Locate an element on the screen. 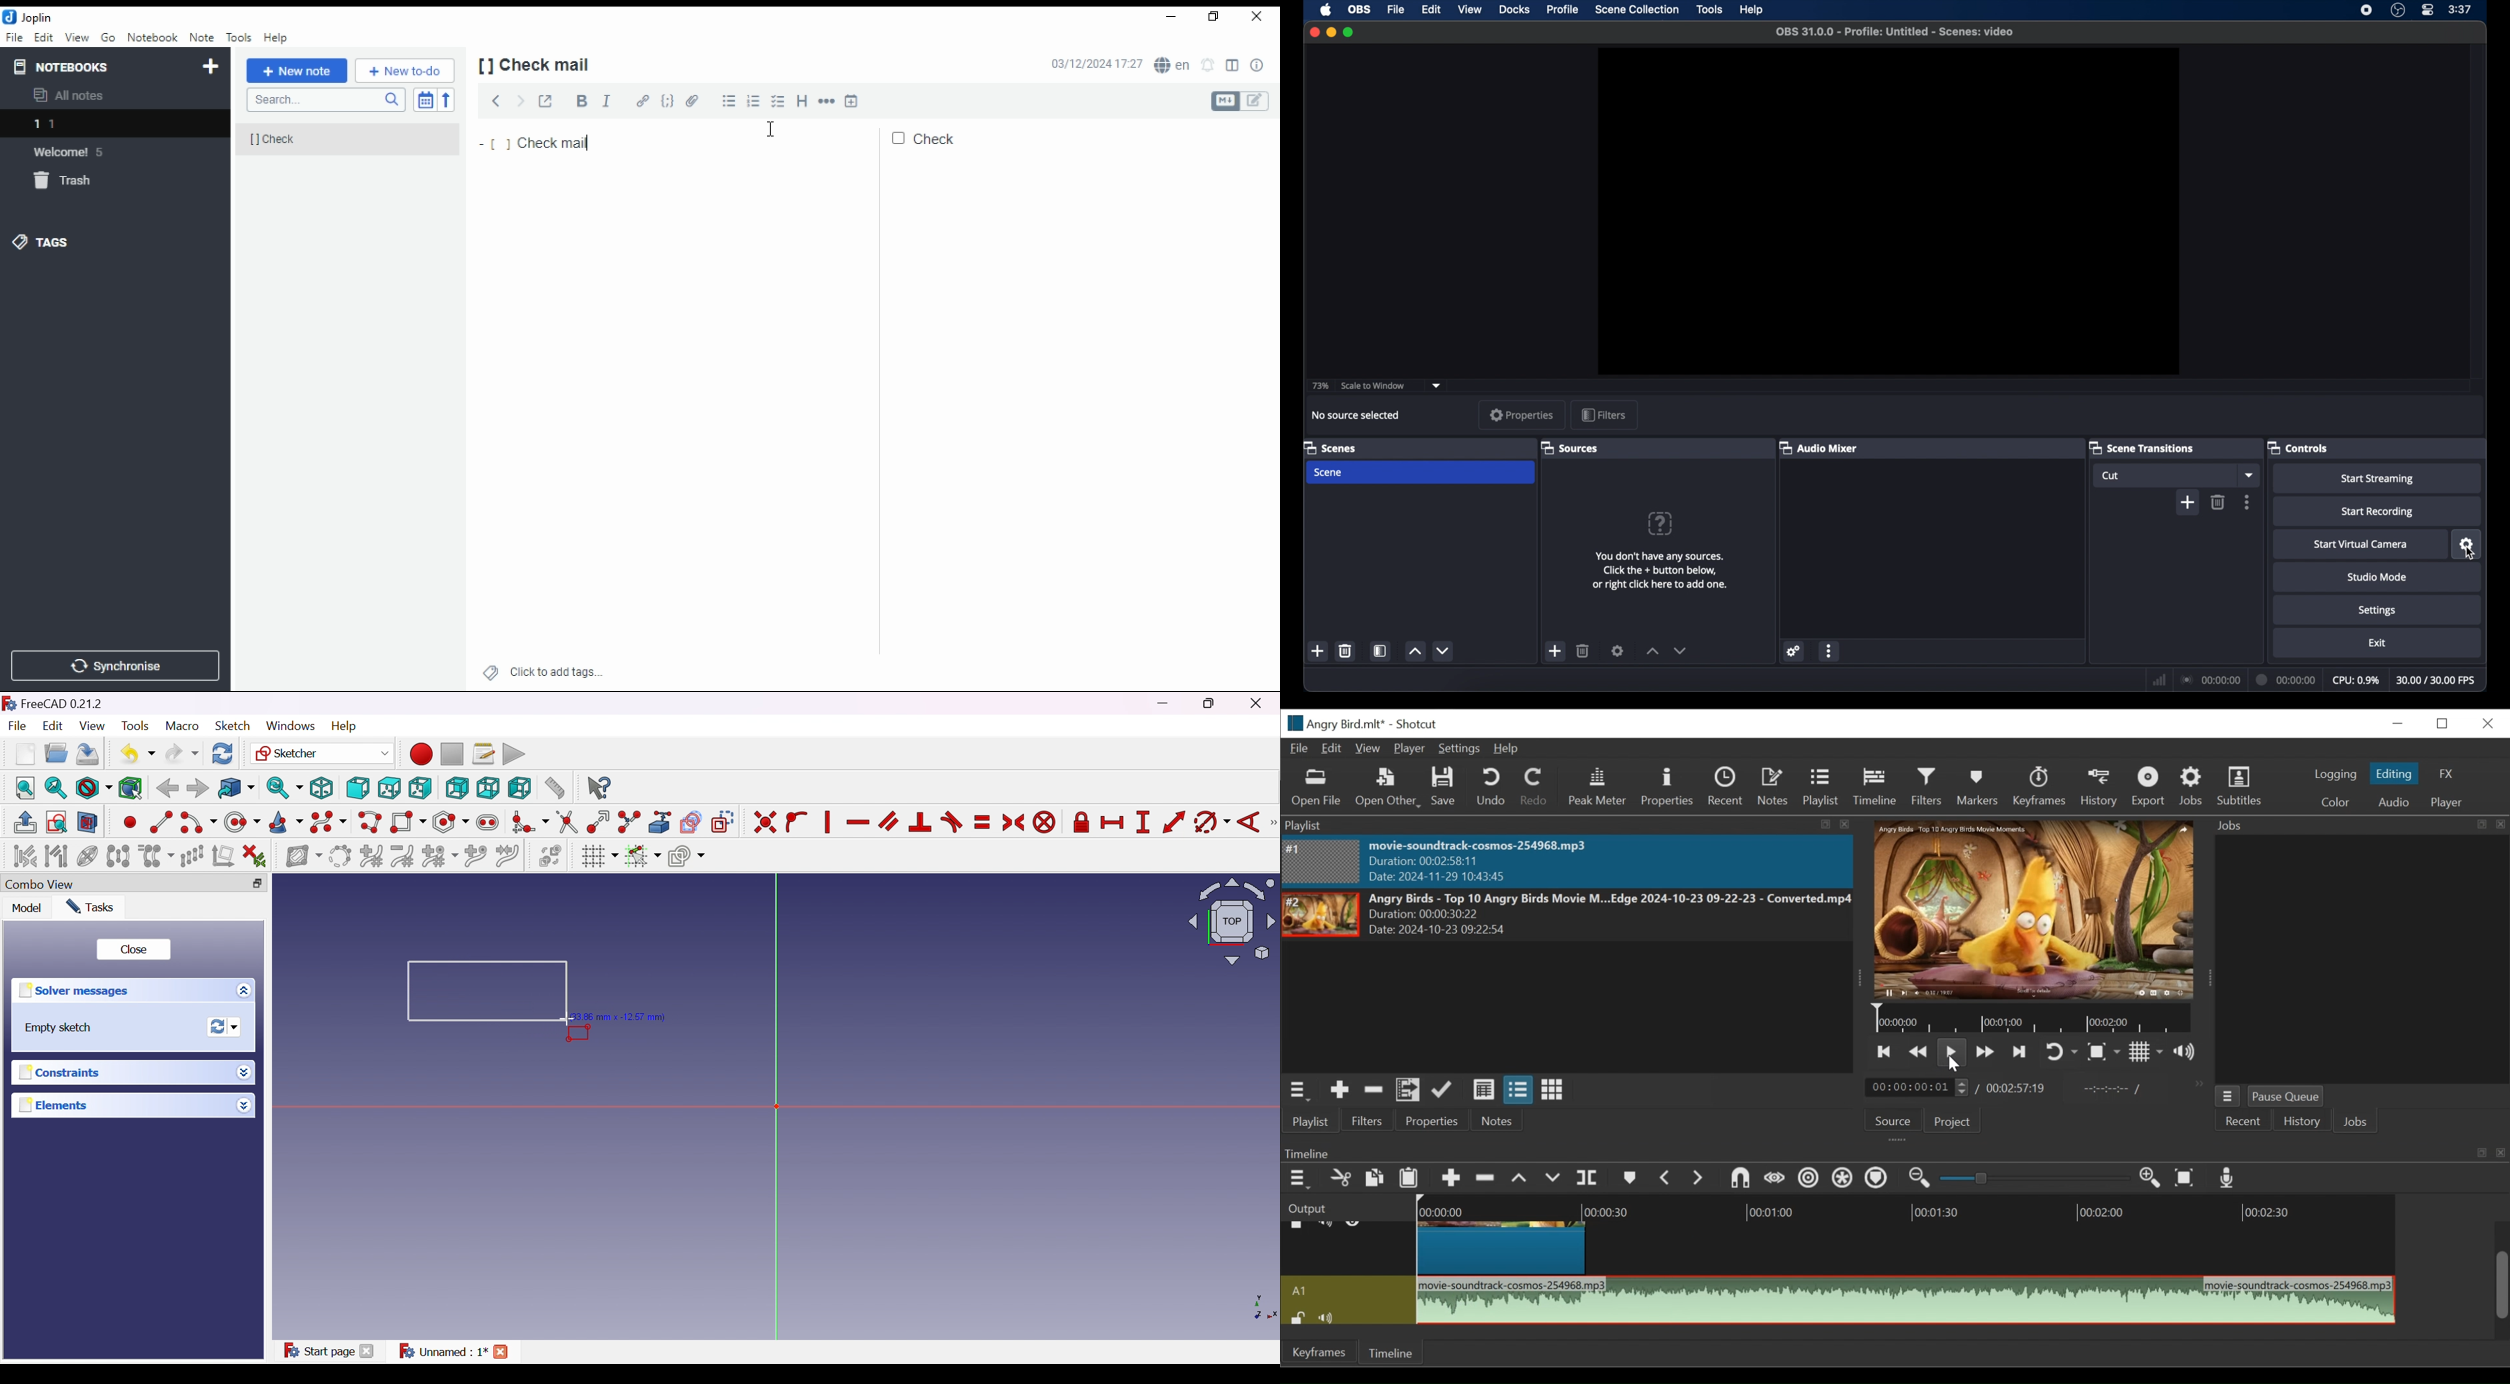  add is located at coordinates (1318, 652).